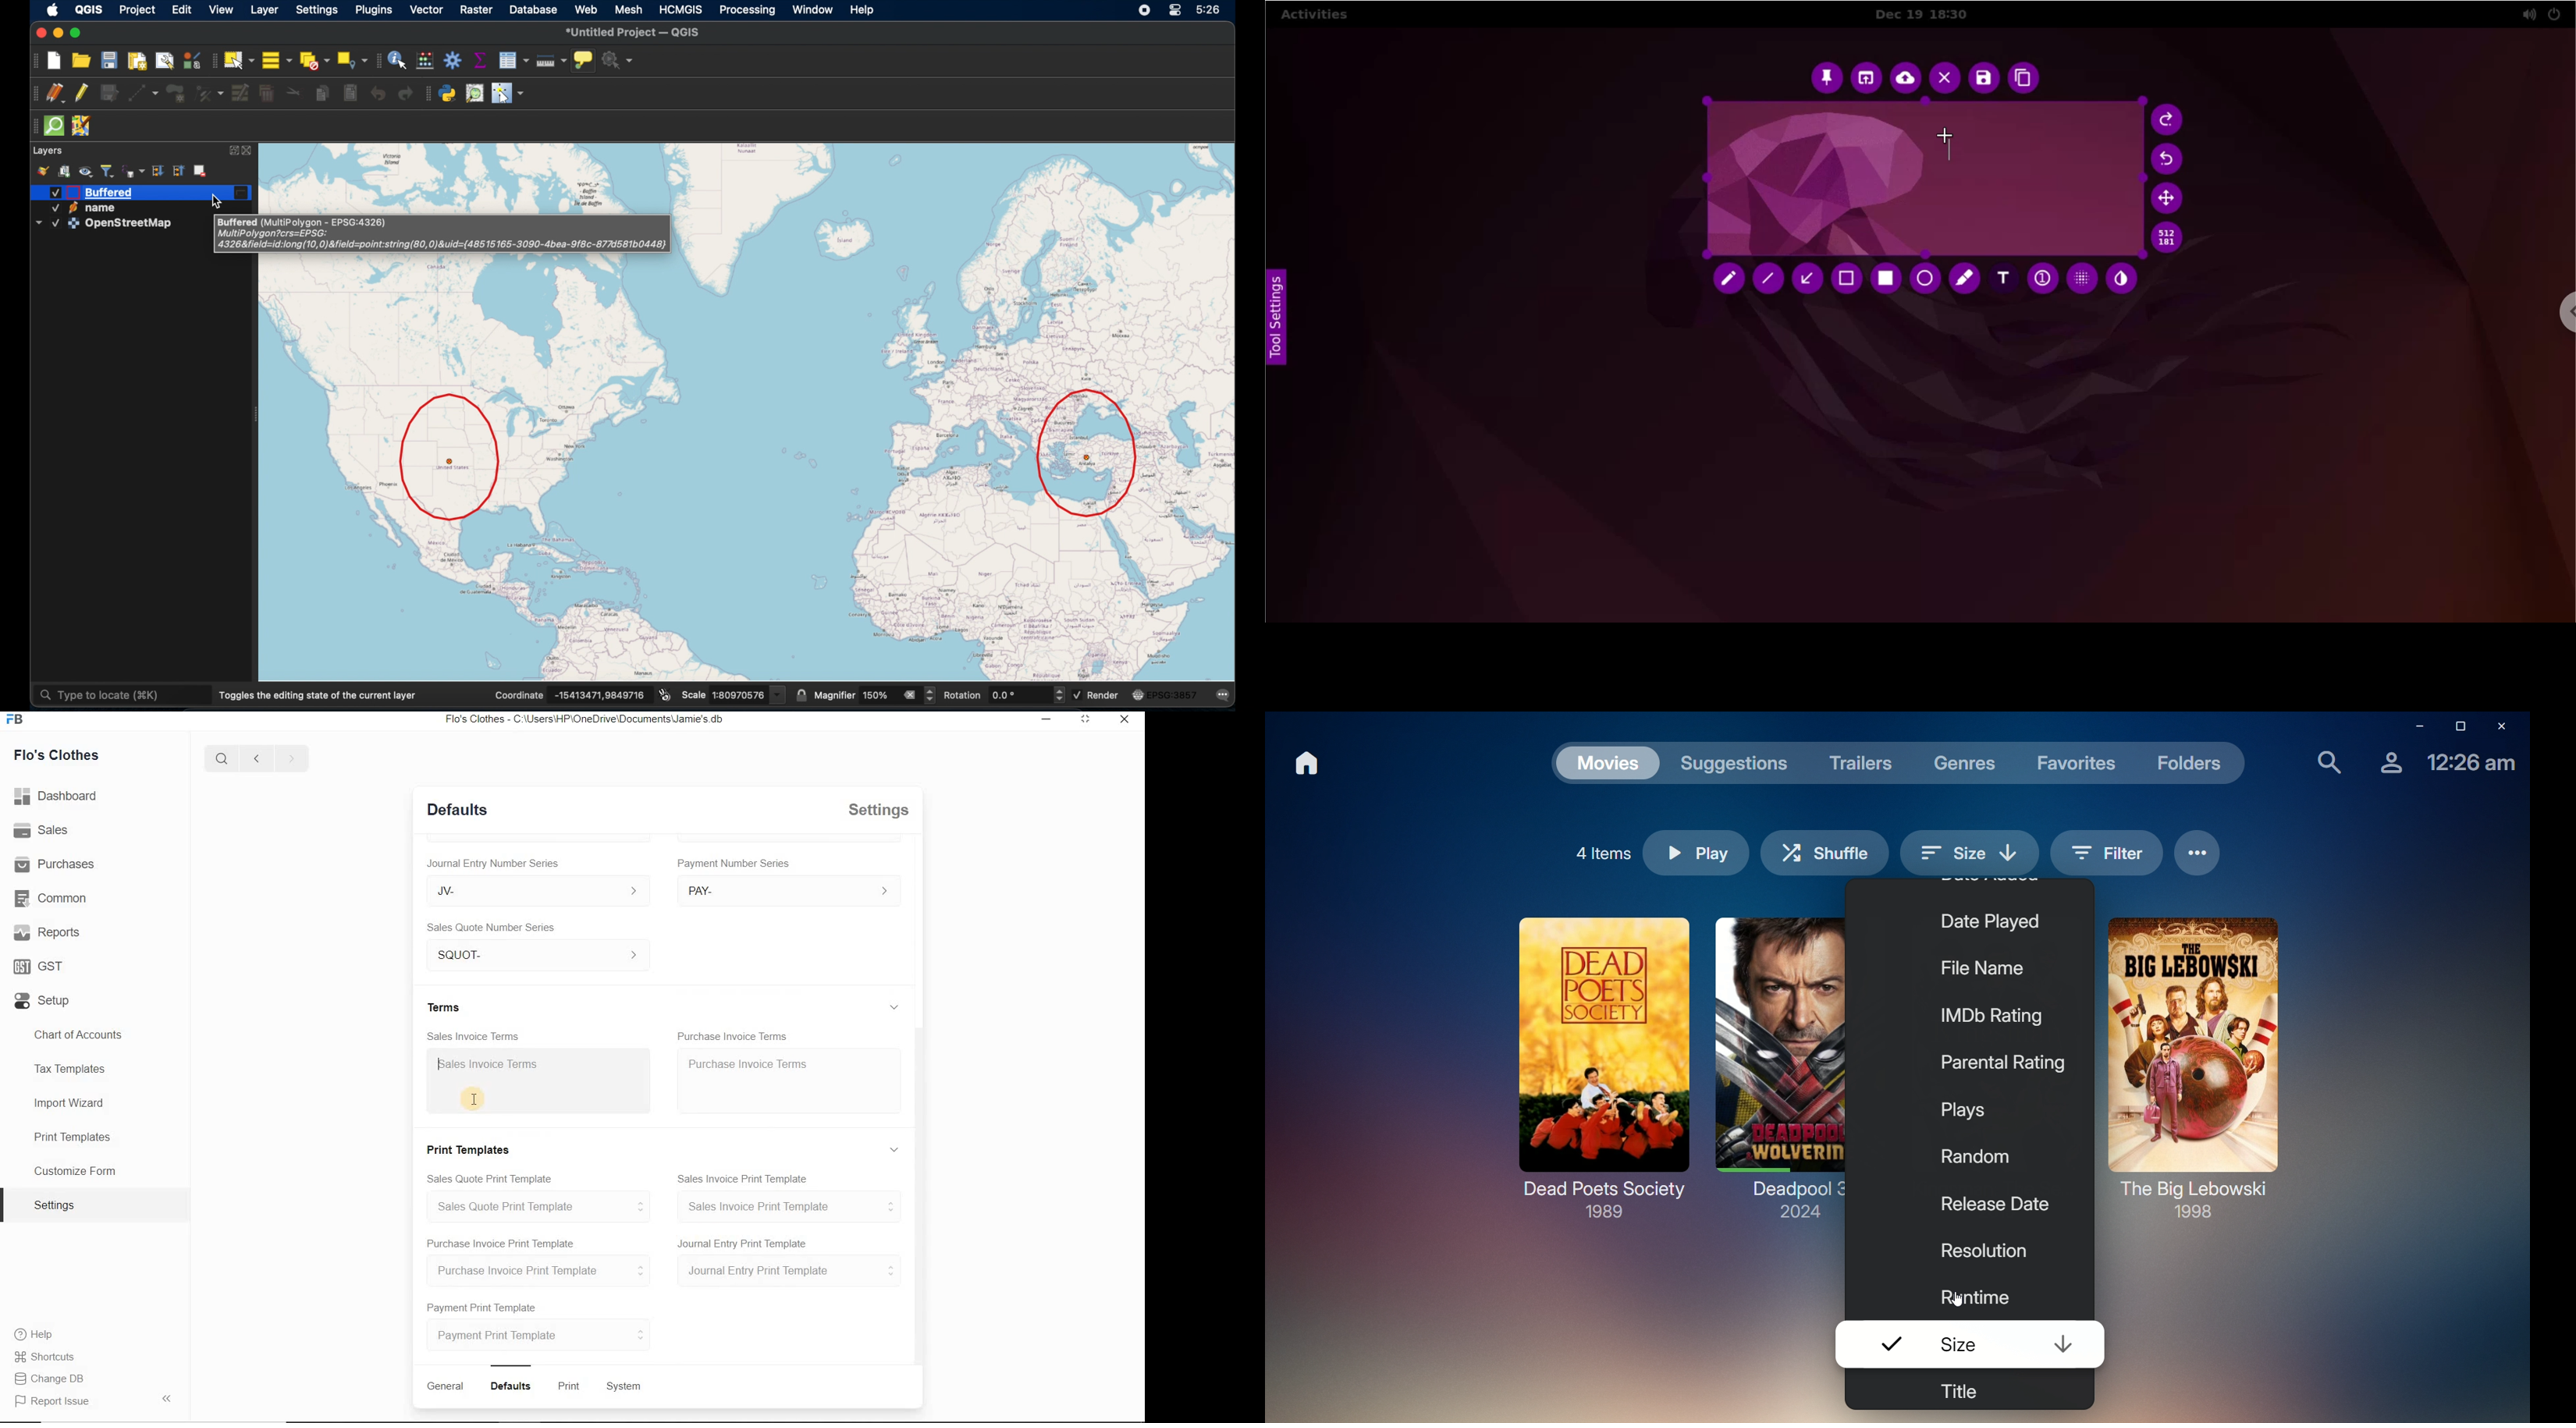  What do you see at coordinates (748, 11) in the screenshot?
I see `processing` at bounding box center [748, 11].